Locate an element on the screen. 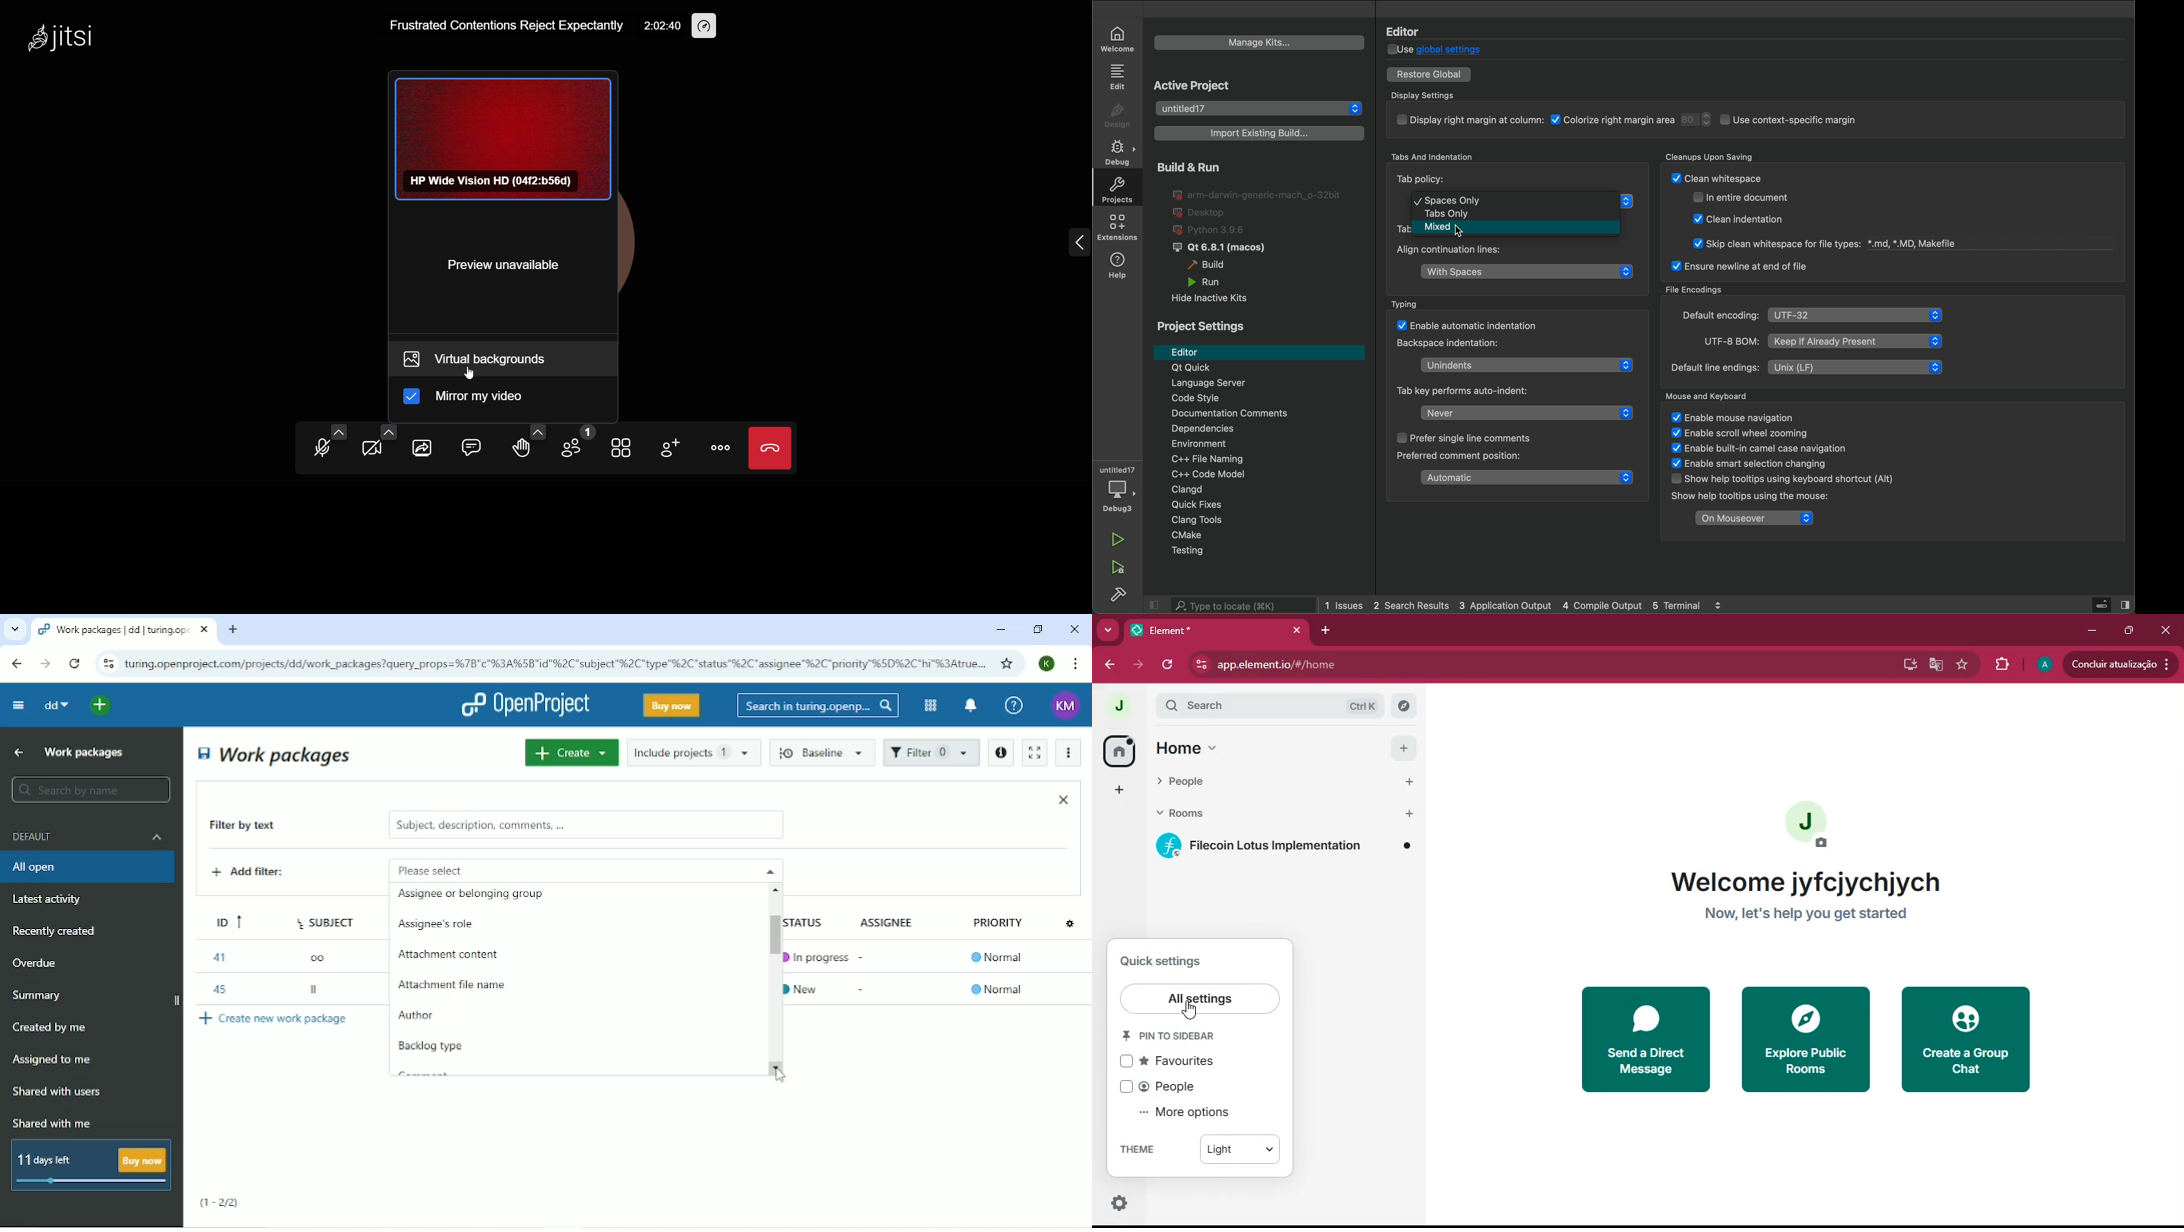  extensions is located at coordinates (2001, 663).